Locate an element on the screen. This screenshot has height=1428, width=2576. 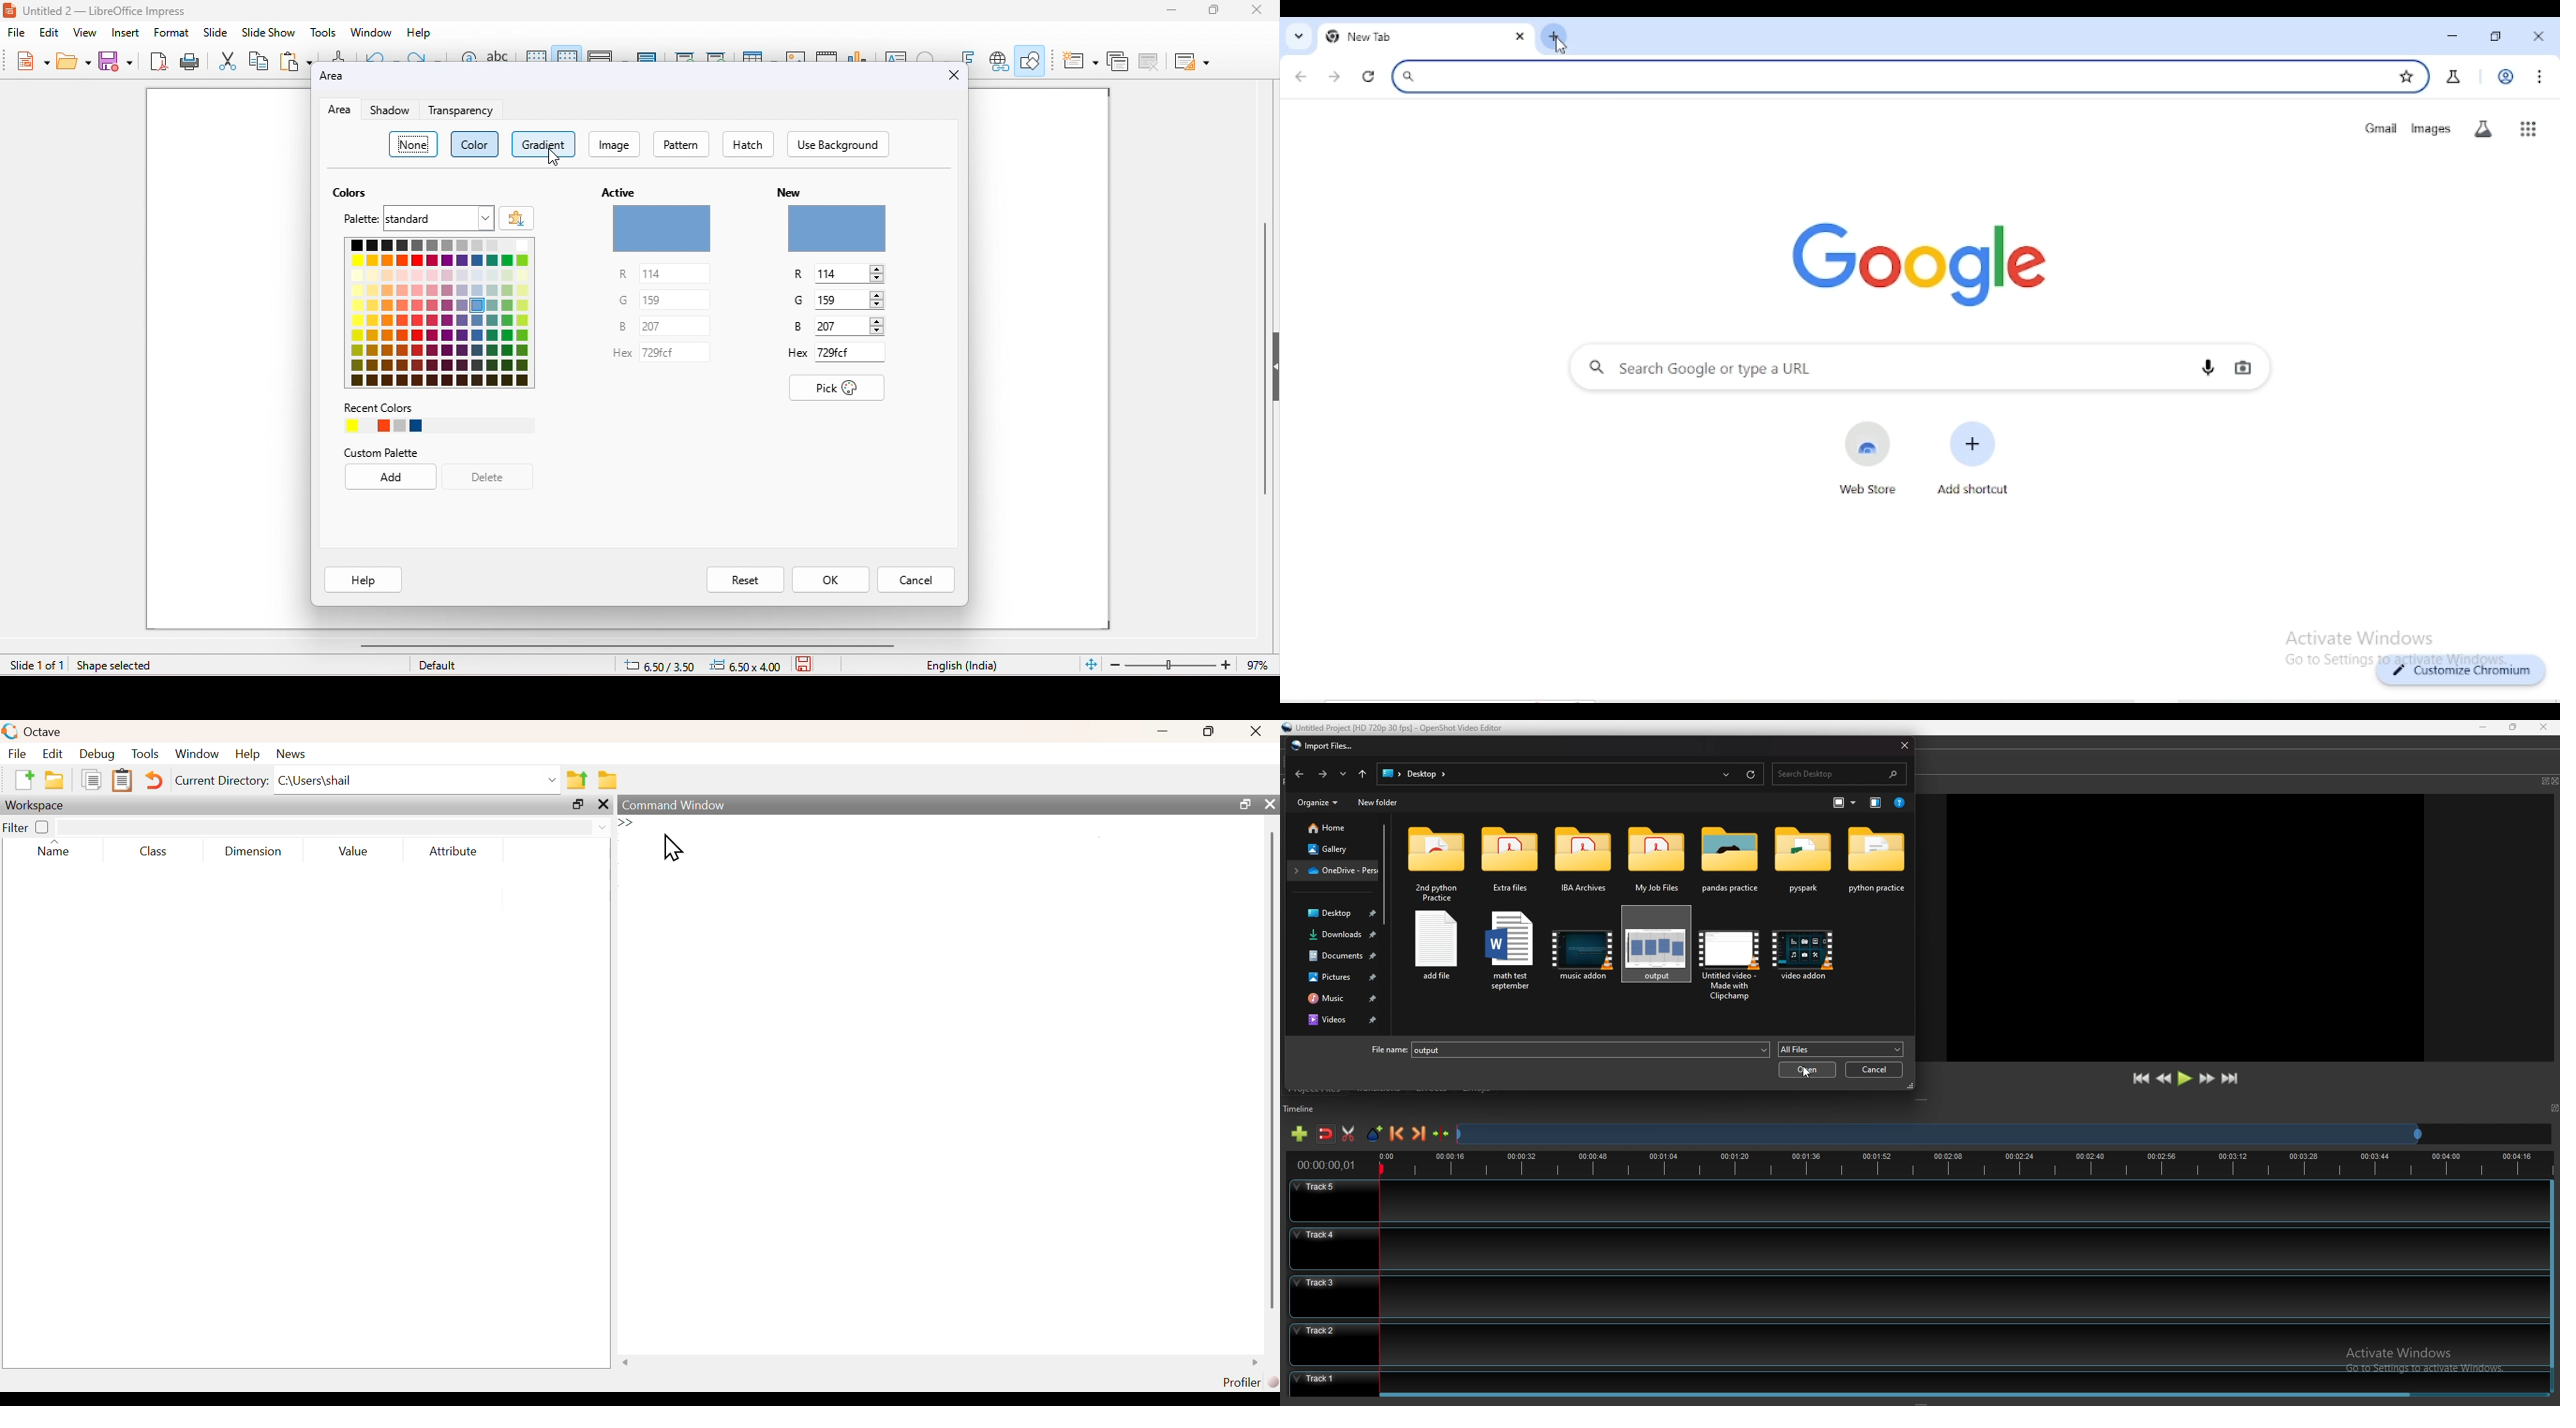
cursor movement is located at coordinates (554, 157).